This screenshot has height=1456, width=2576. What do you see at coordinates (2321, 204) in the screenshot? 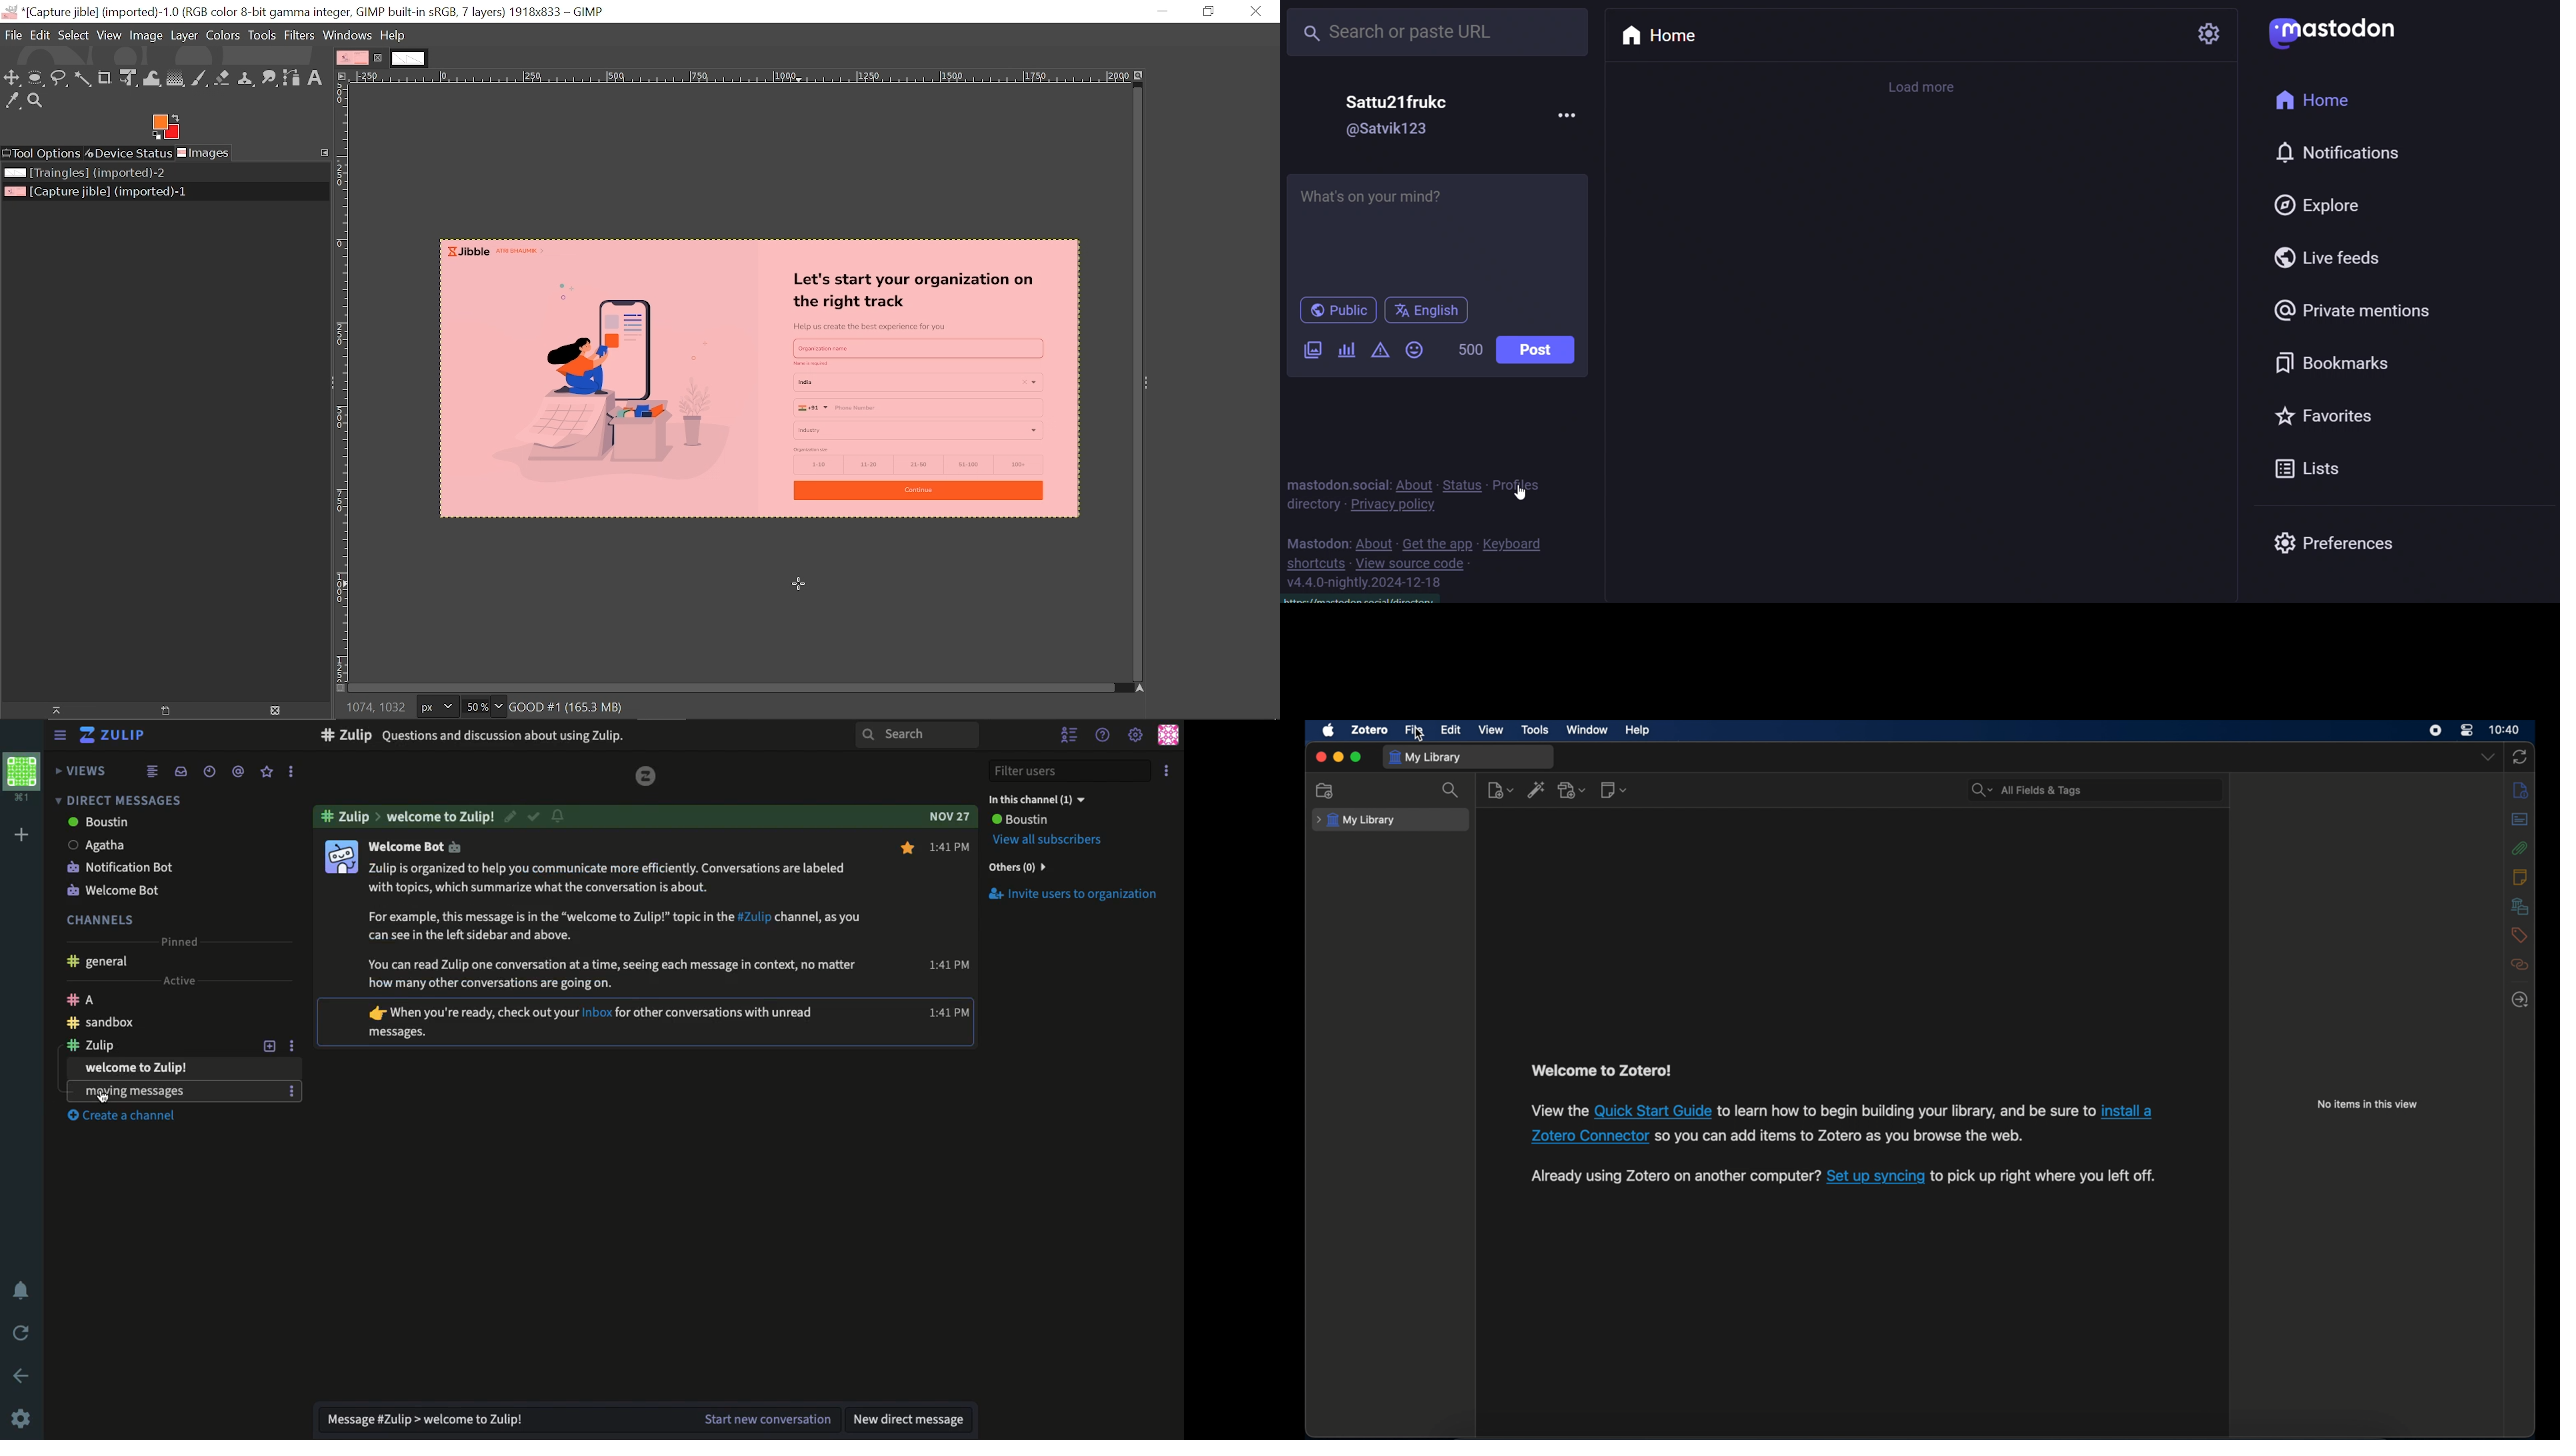
I see `explore` at bounding box center [2321, 204].